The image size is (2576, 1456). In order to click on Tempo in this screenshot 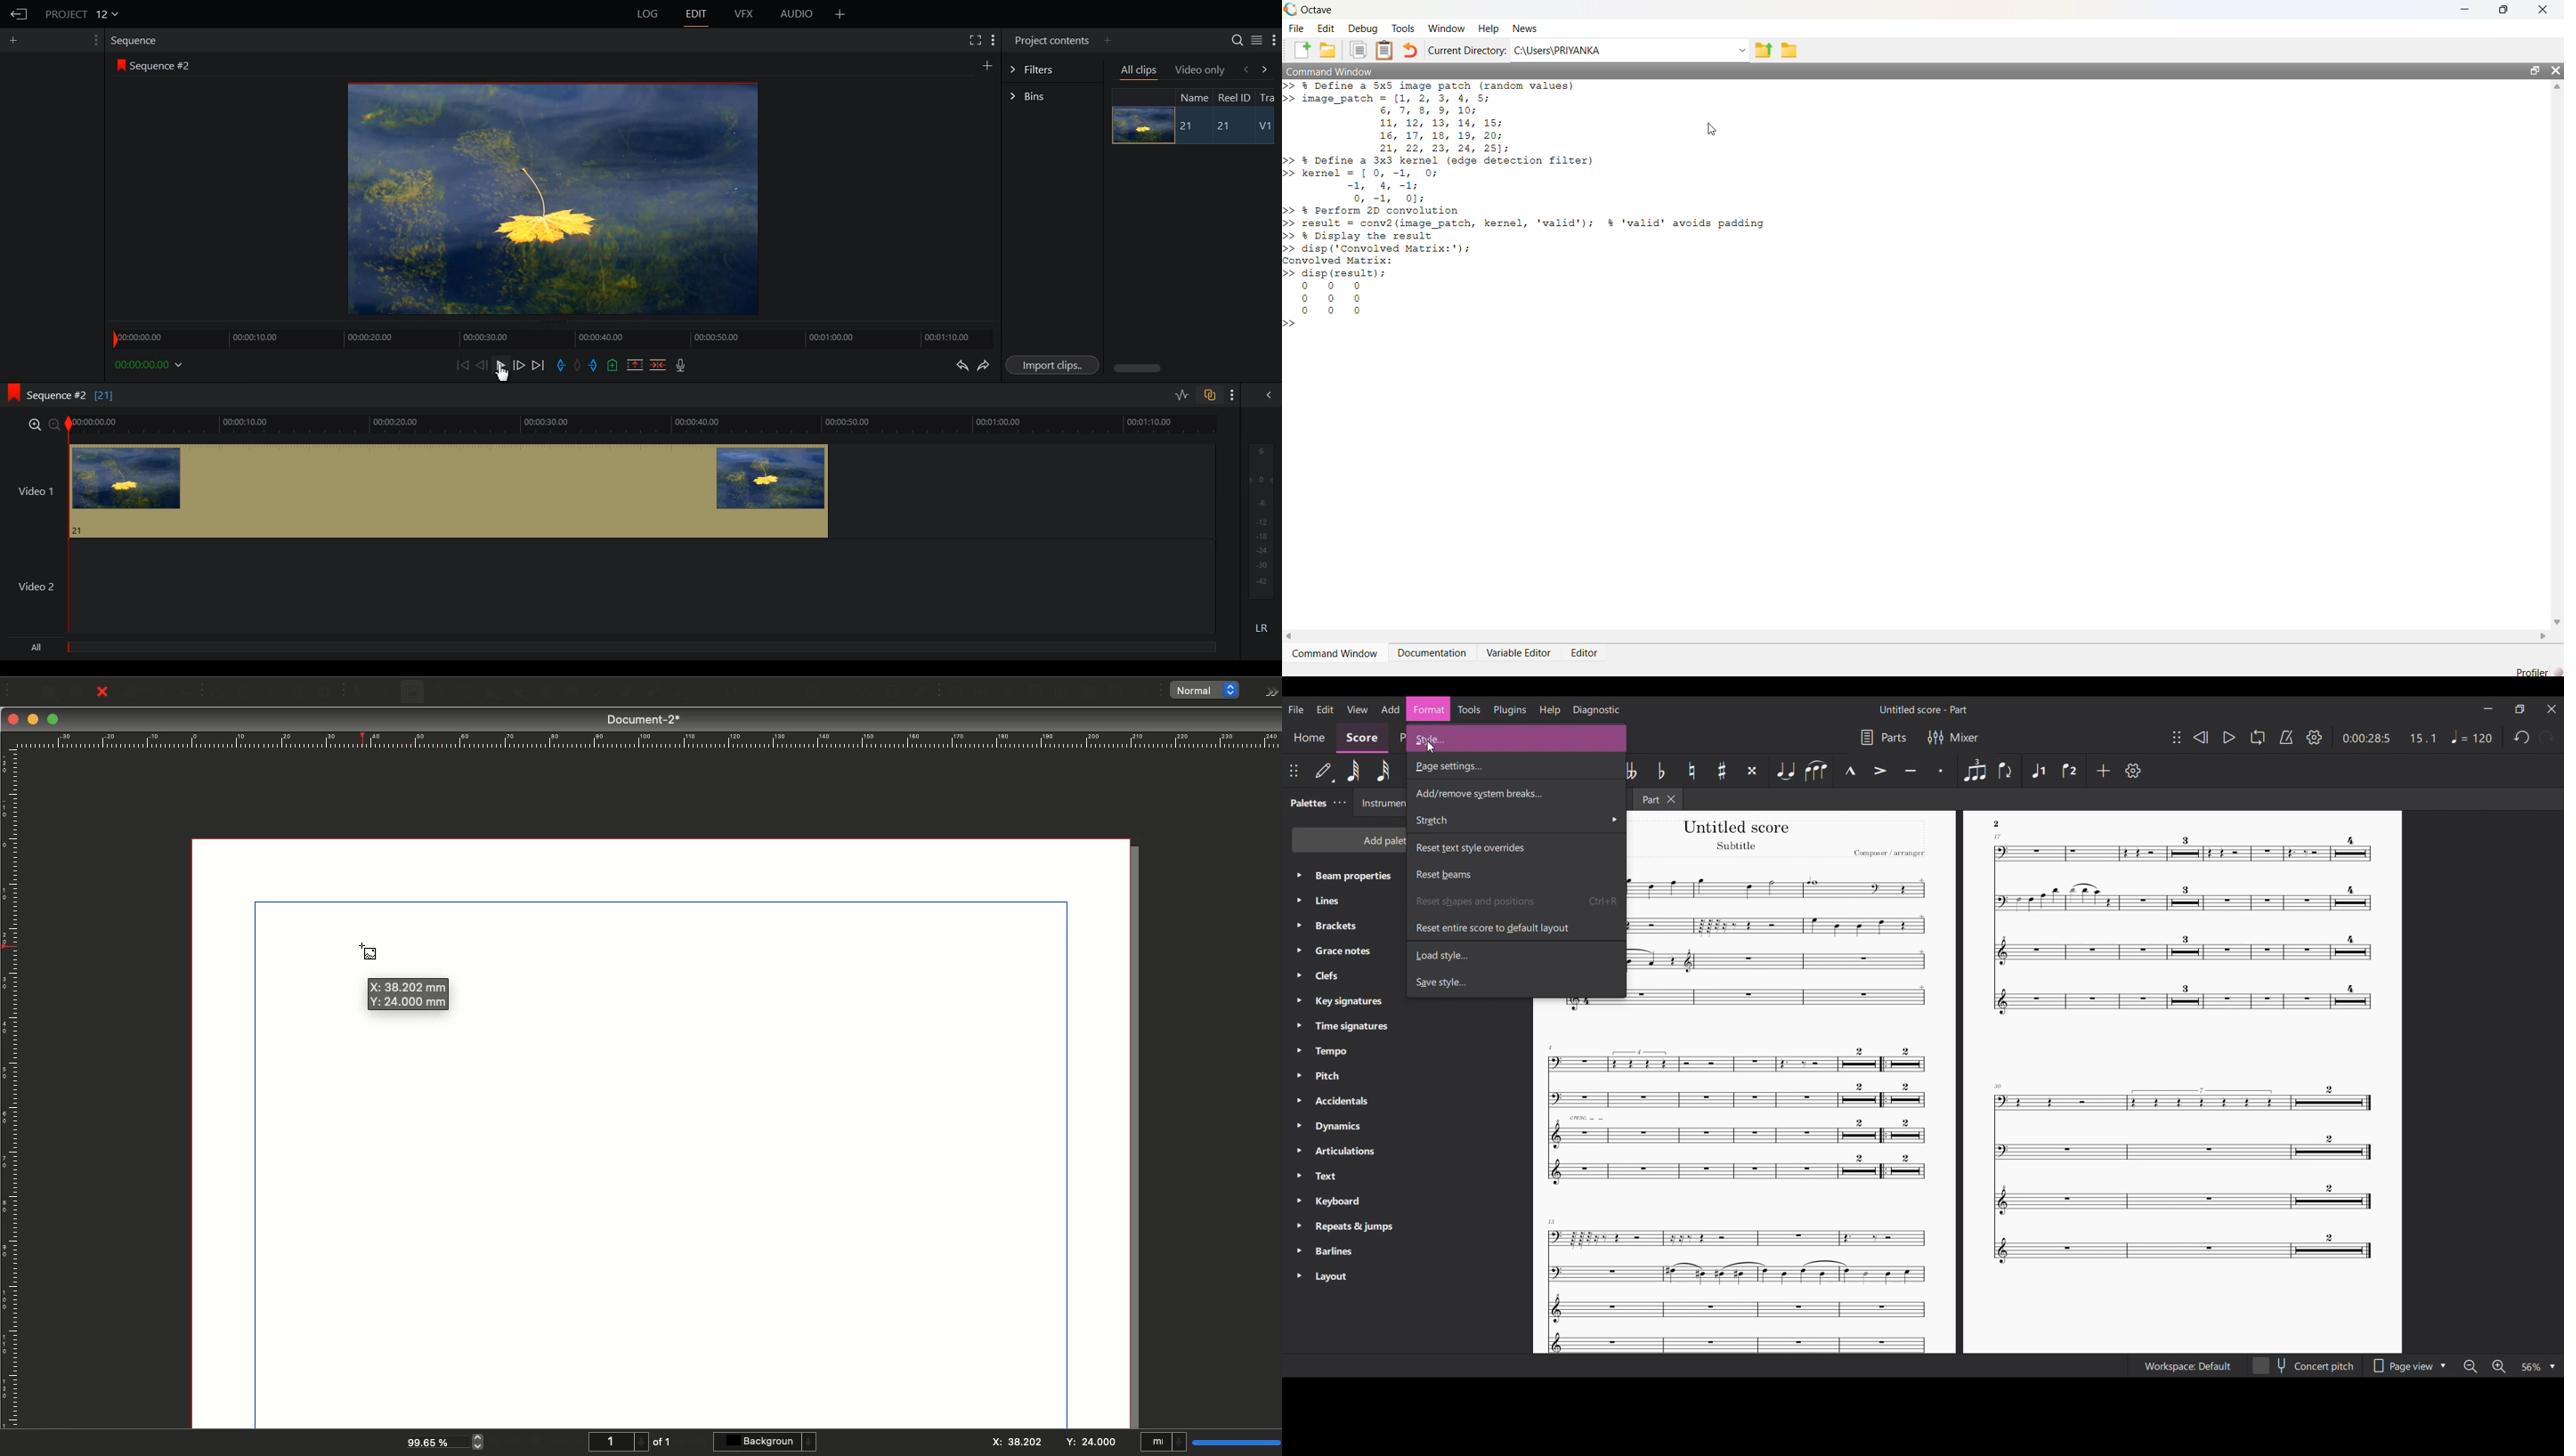, I will do `click(1344, 1052)`.